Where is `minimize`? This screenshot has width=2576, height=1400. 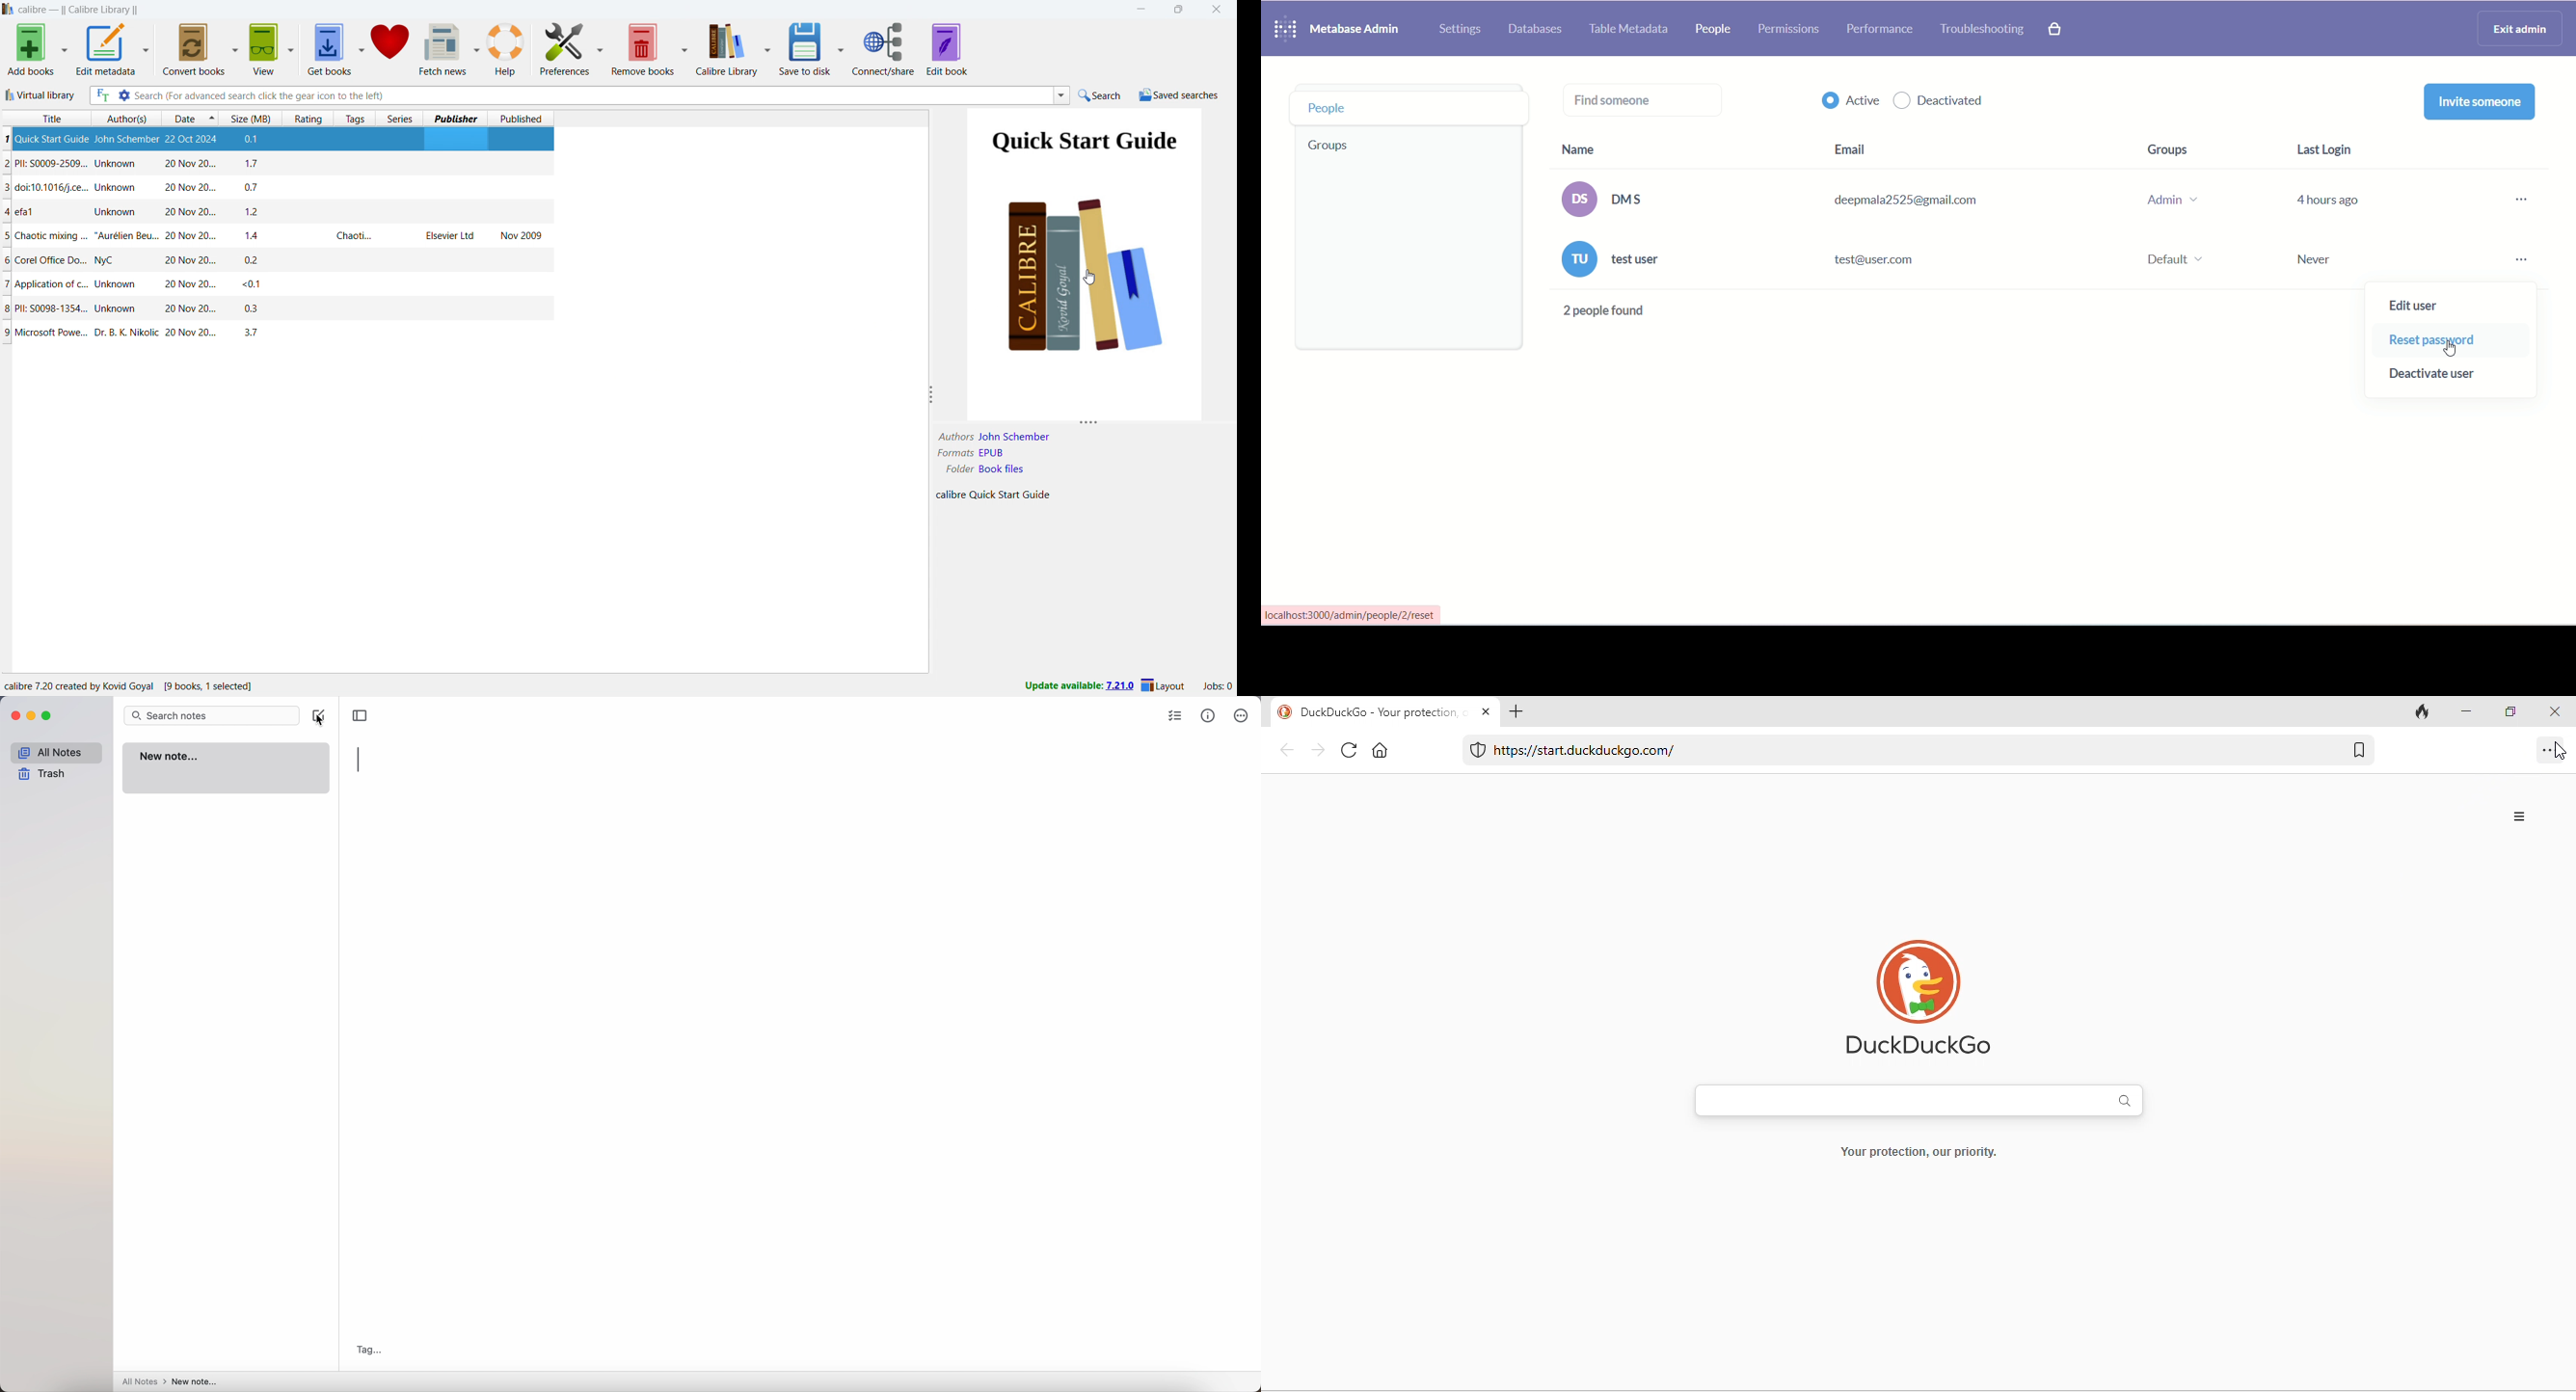
minimize is located at coordinates (31, 716).